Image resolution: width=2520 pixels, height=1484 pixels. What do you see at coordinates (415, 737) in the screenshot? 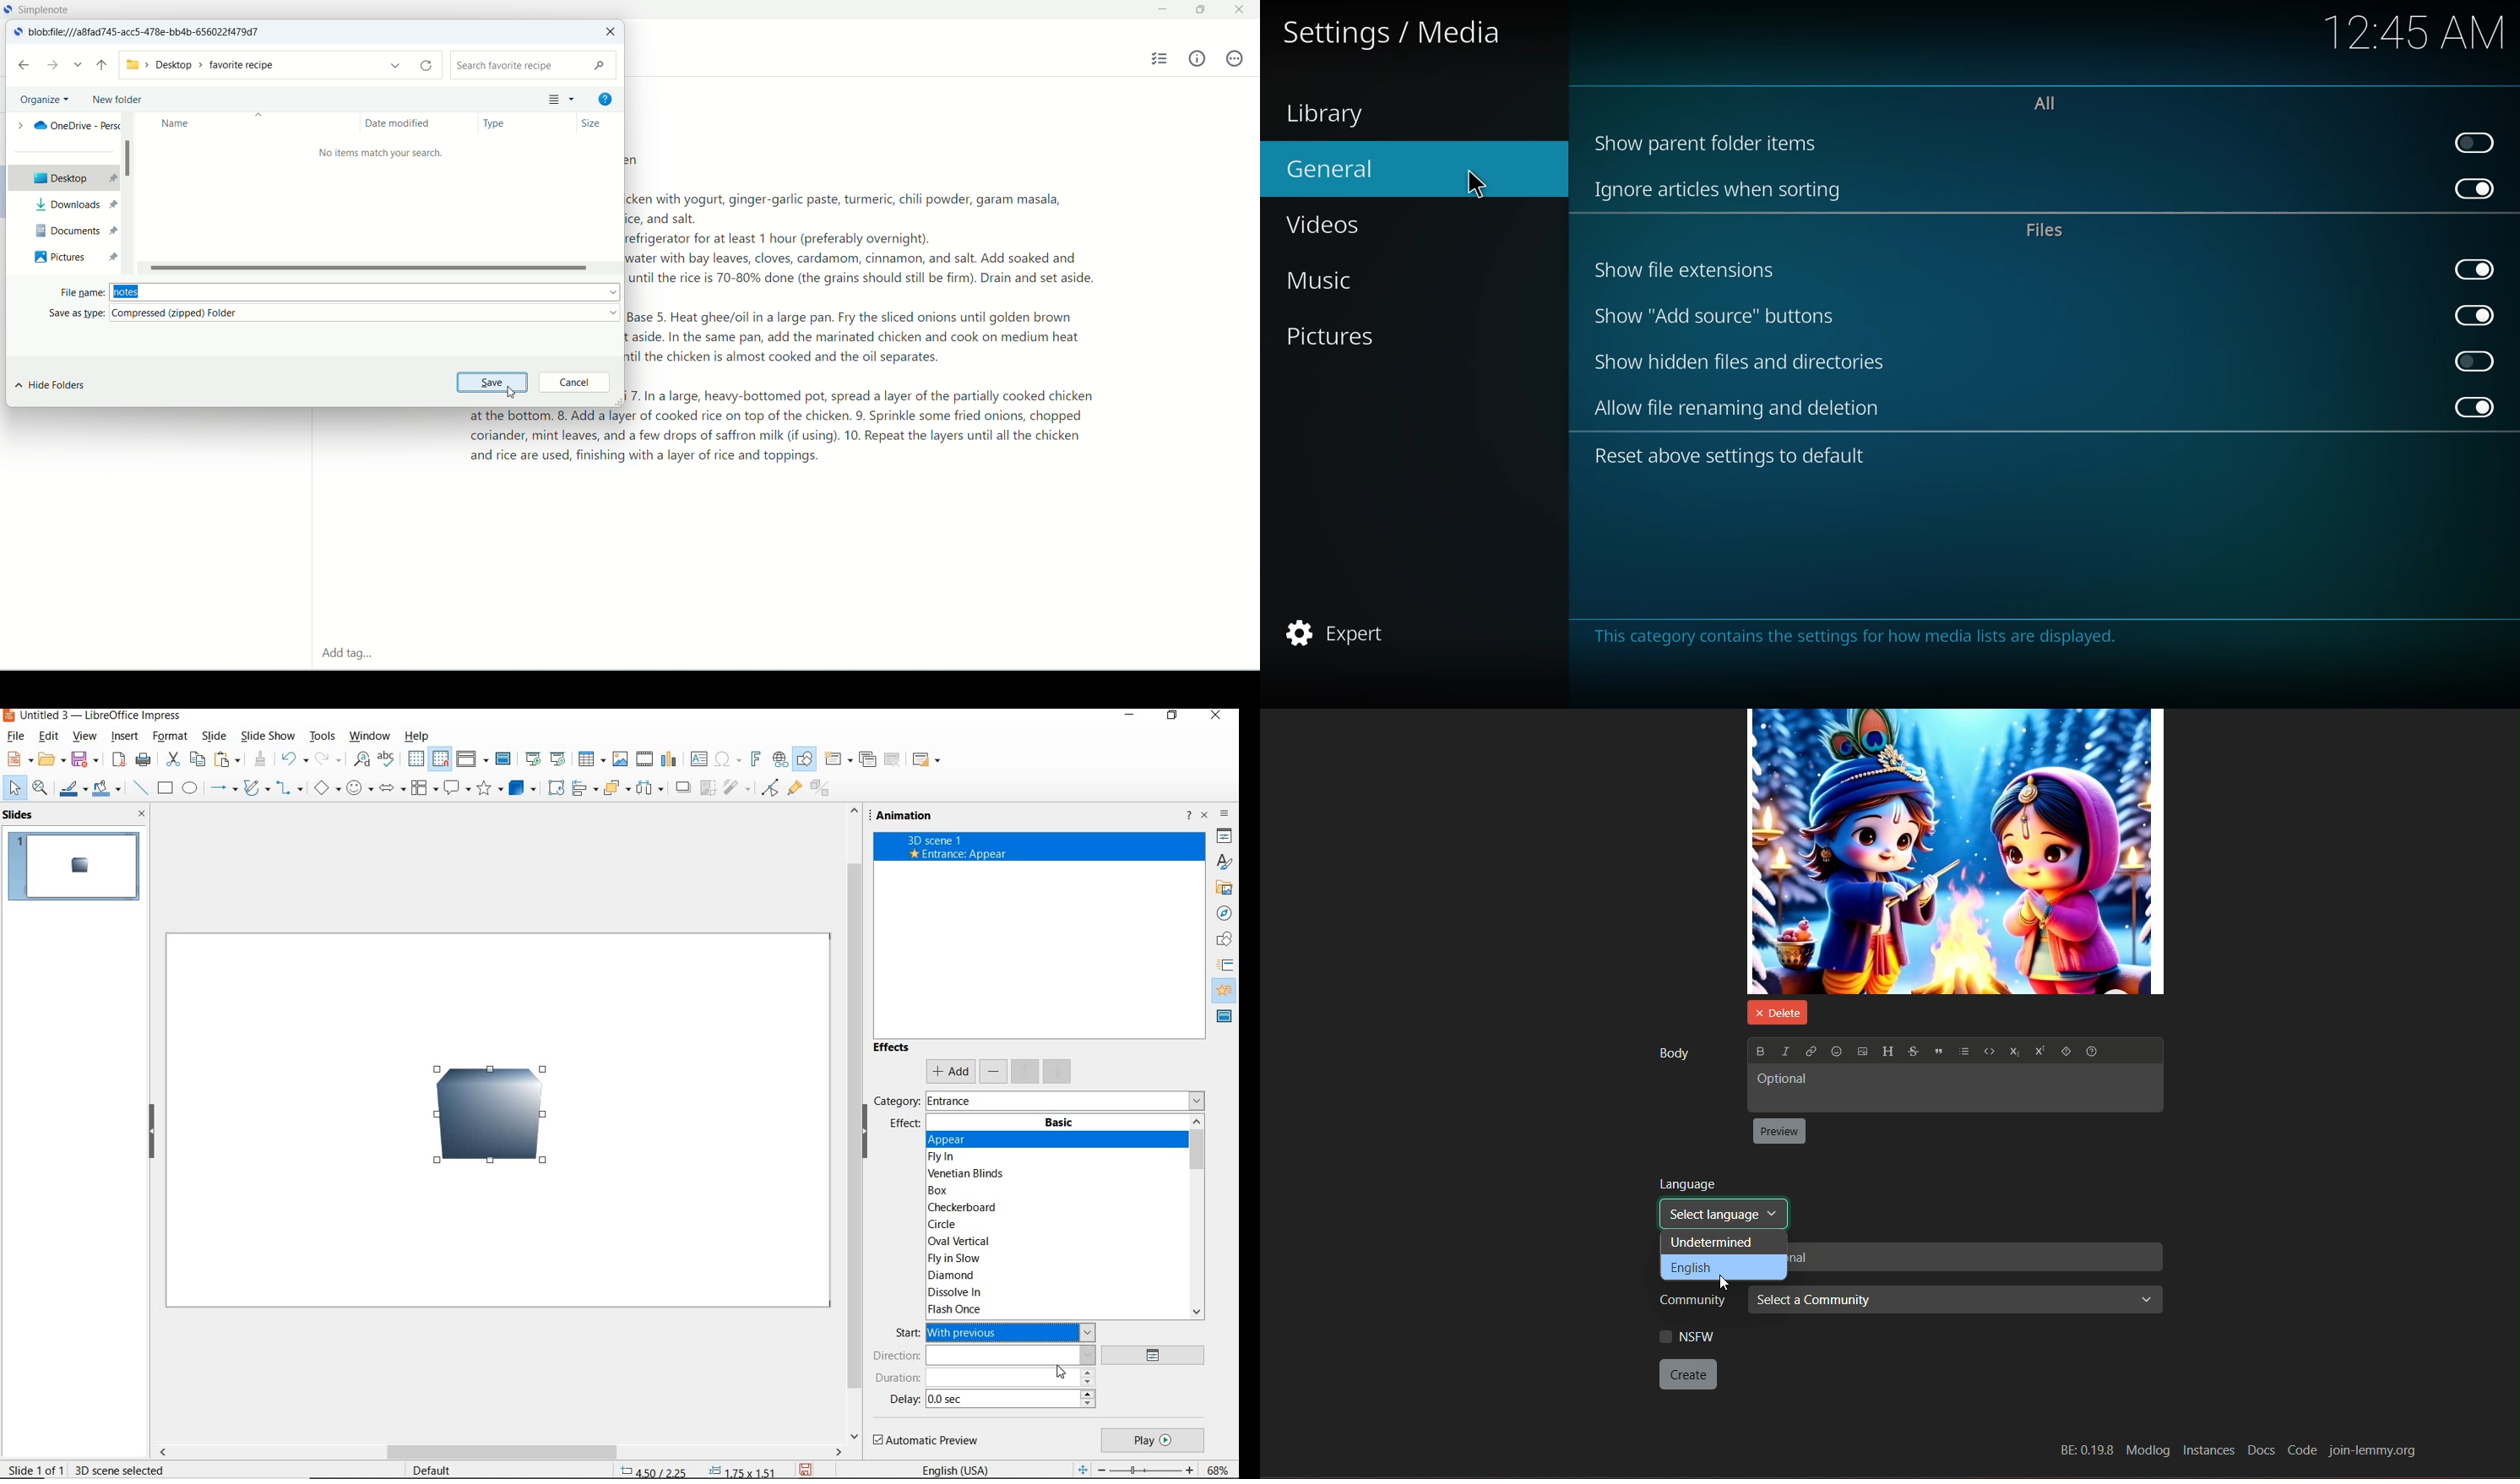
I see `help` at bounding box center [415, 737].